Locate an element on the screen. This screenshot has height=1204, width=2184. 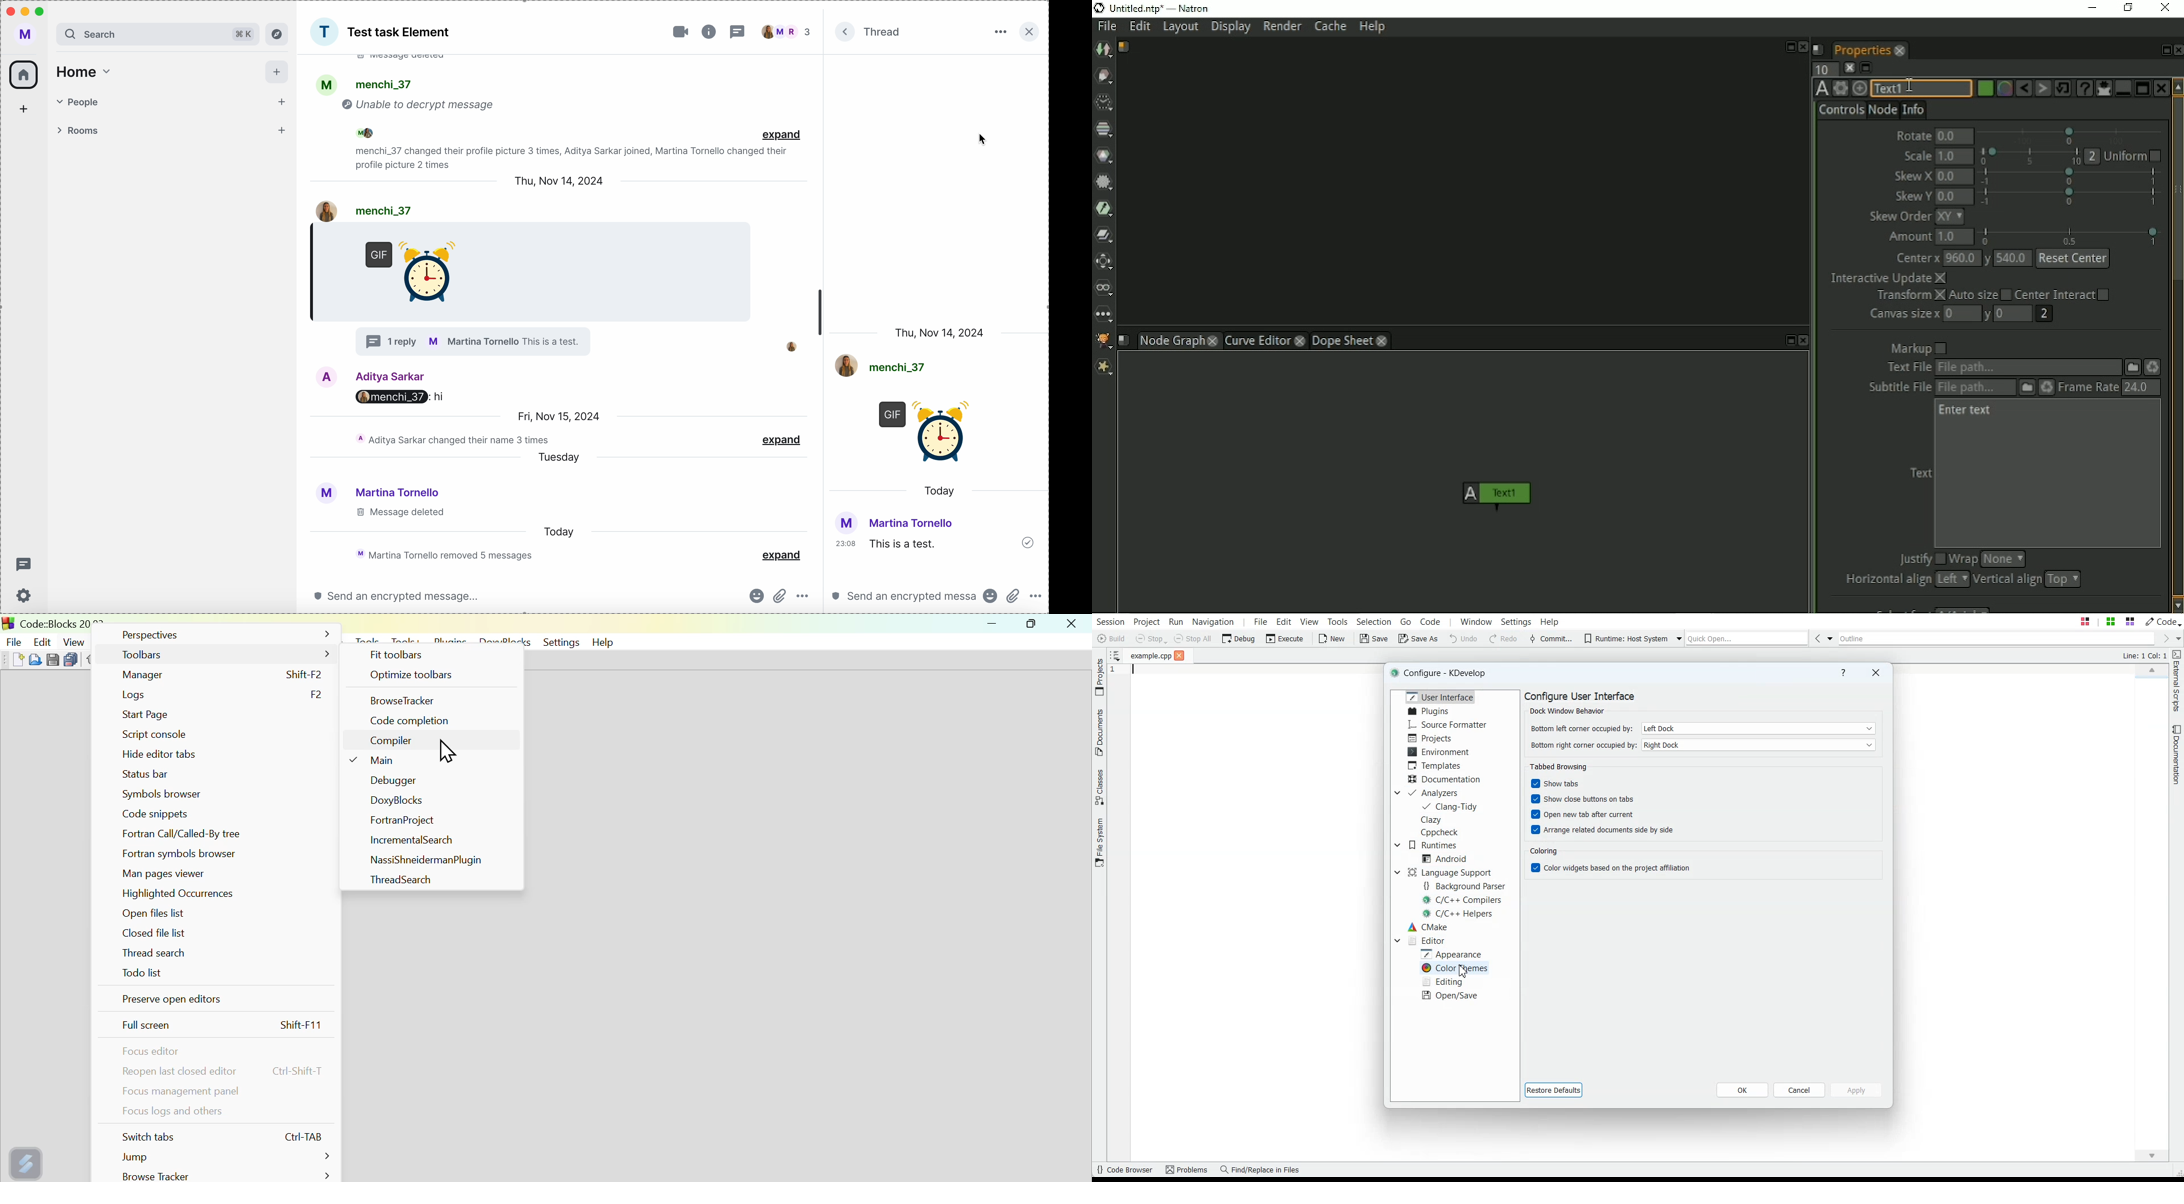
mouse is located at coordinates (984, 139).